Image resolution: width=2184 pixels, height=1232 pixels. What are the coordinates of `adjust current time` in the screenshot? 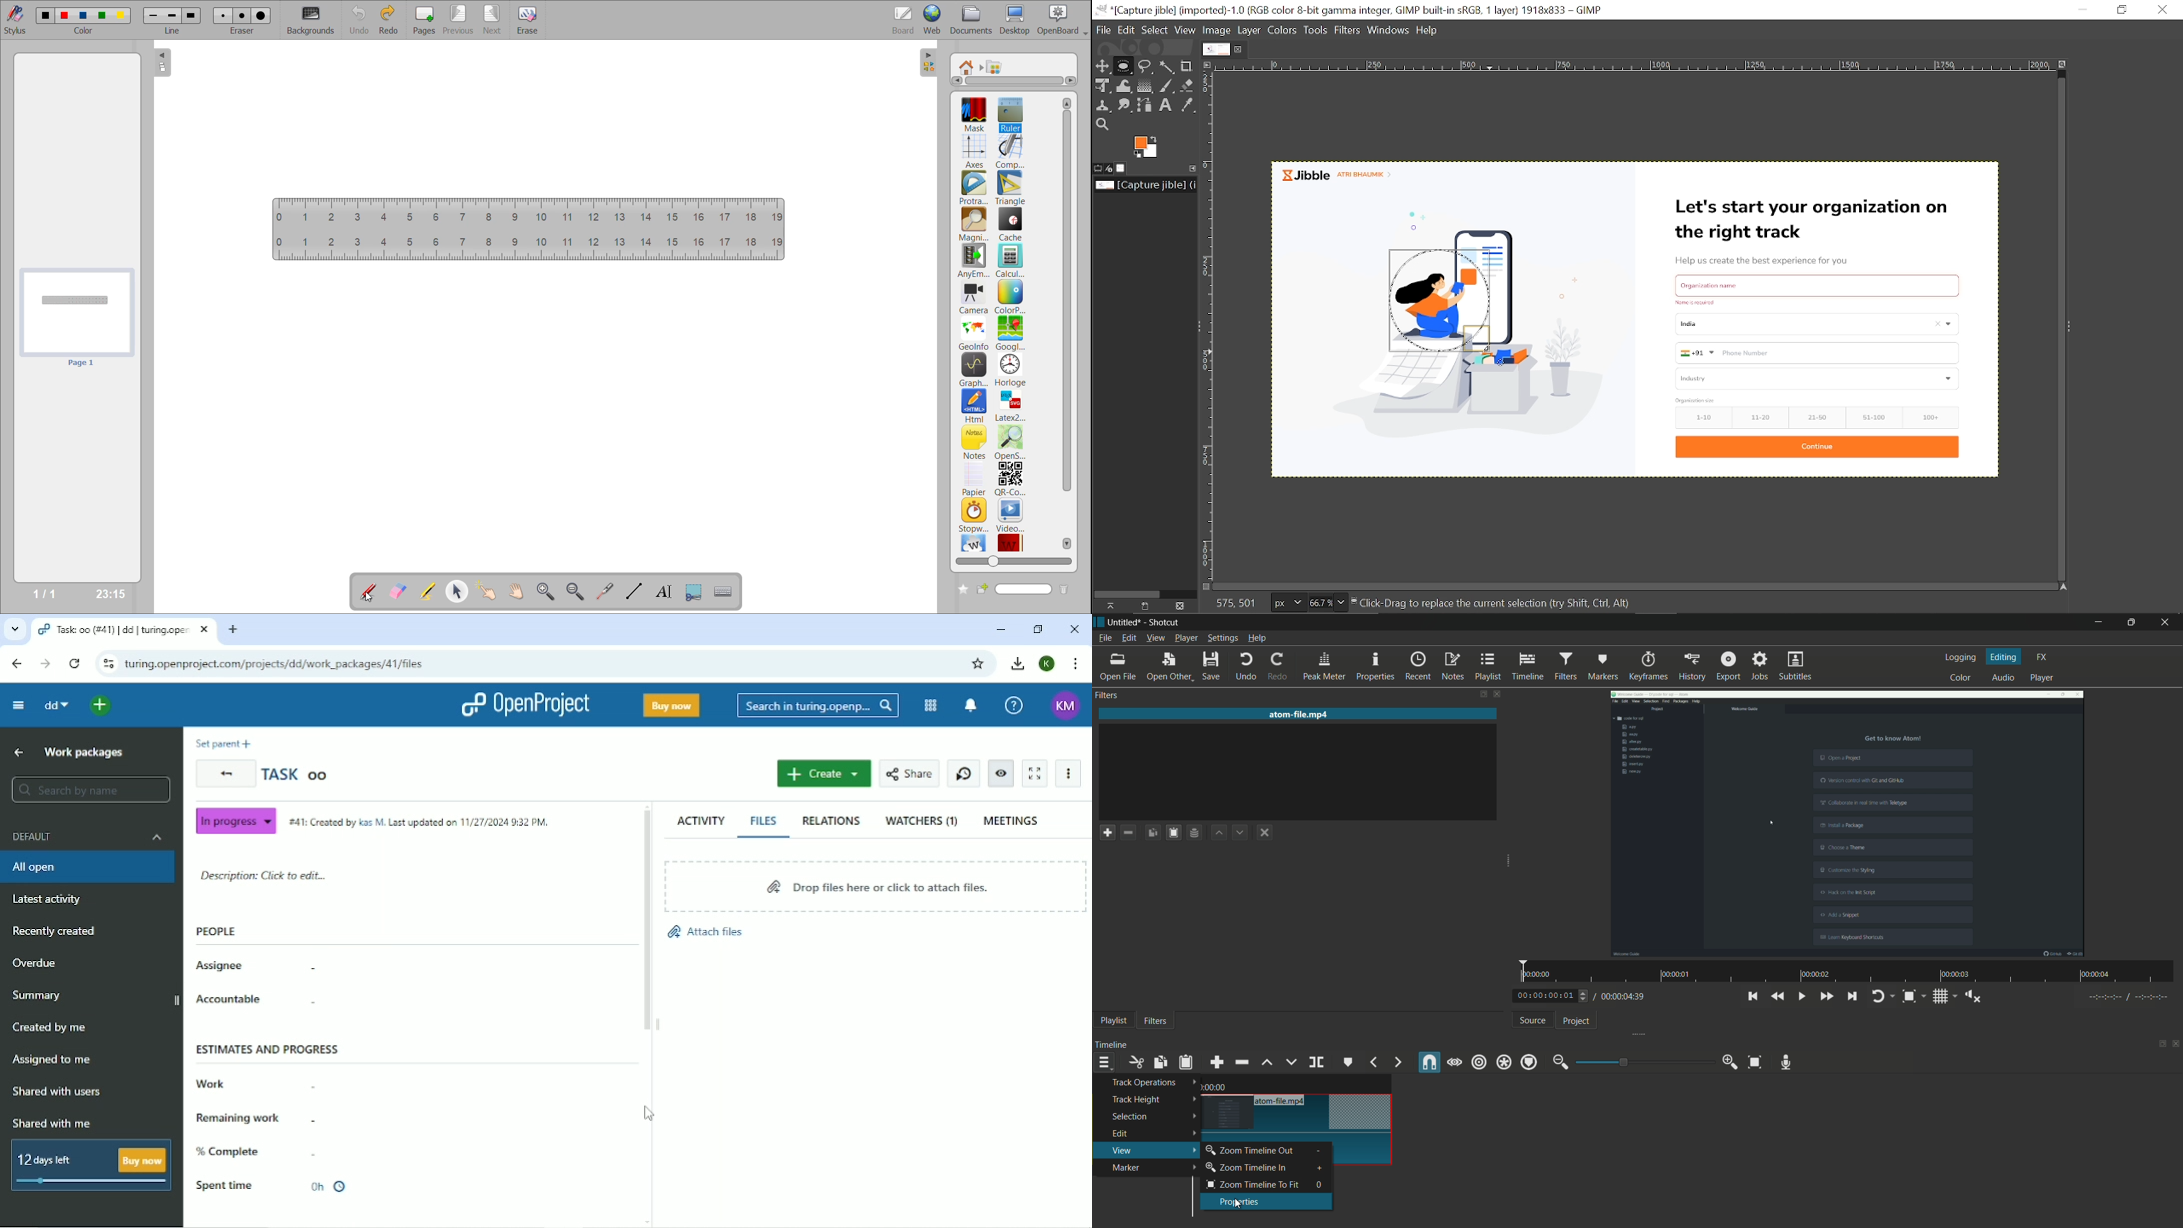 It's located at (1553, 995).